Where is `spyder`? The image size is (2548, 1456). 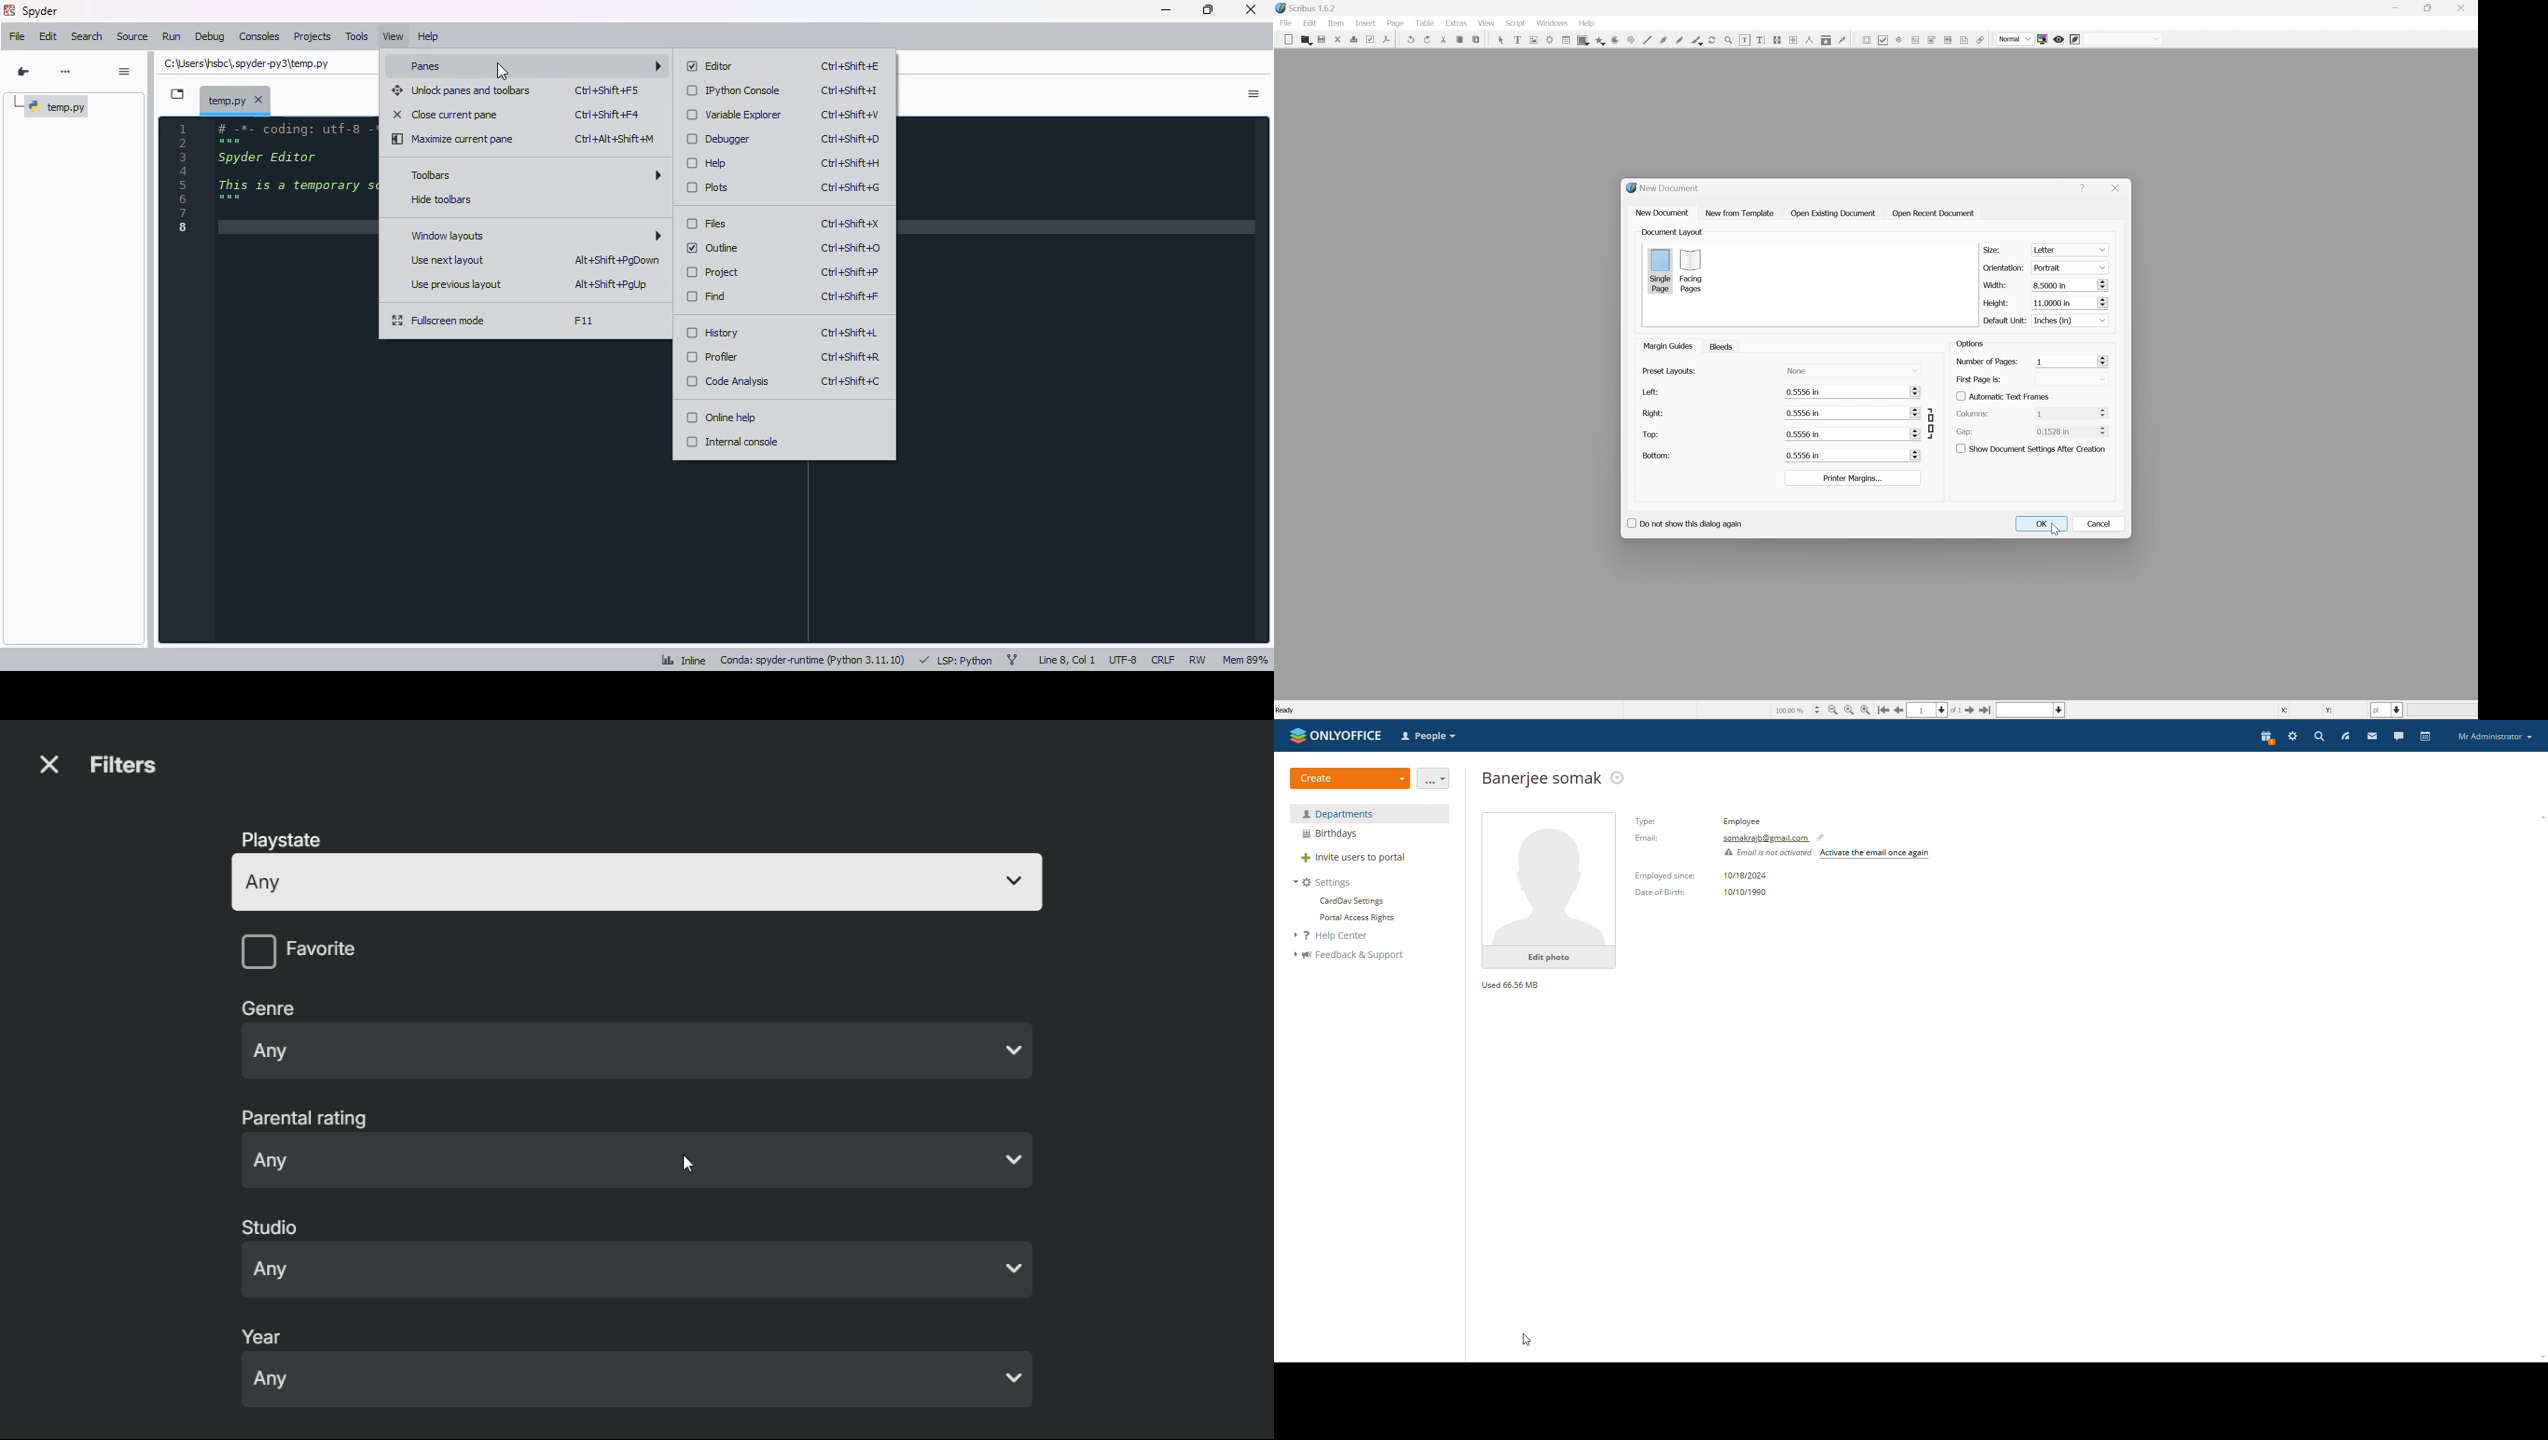
spyder is located at coordinates (39, 11).